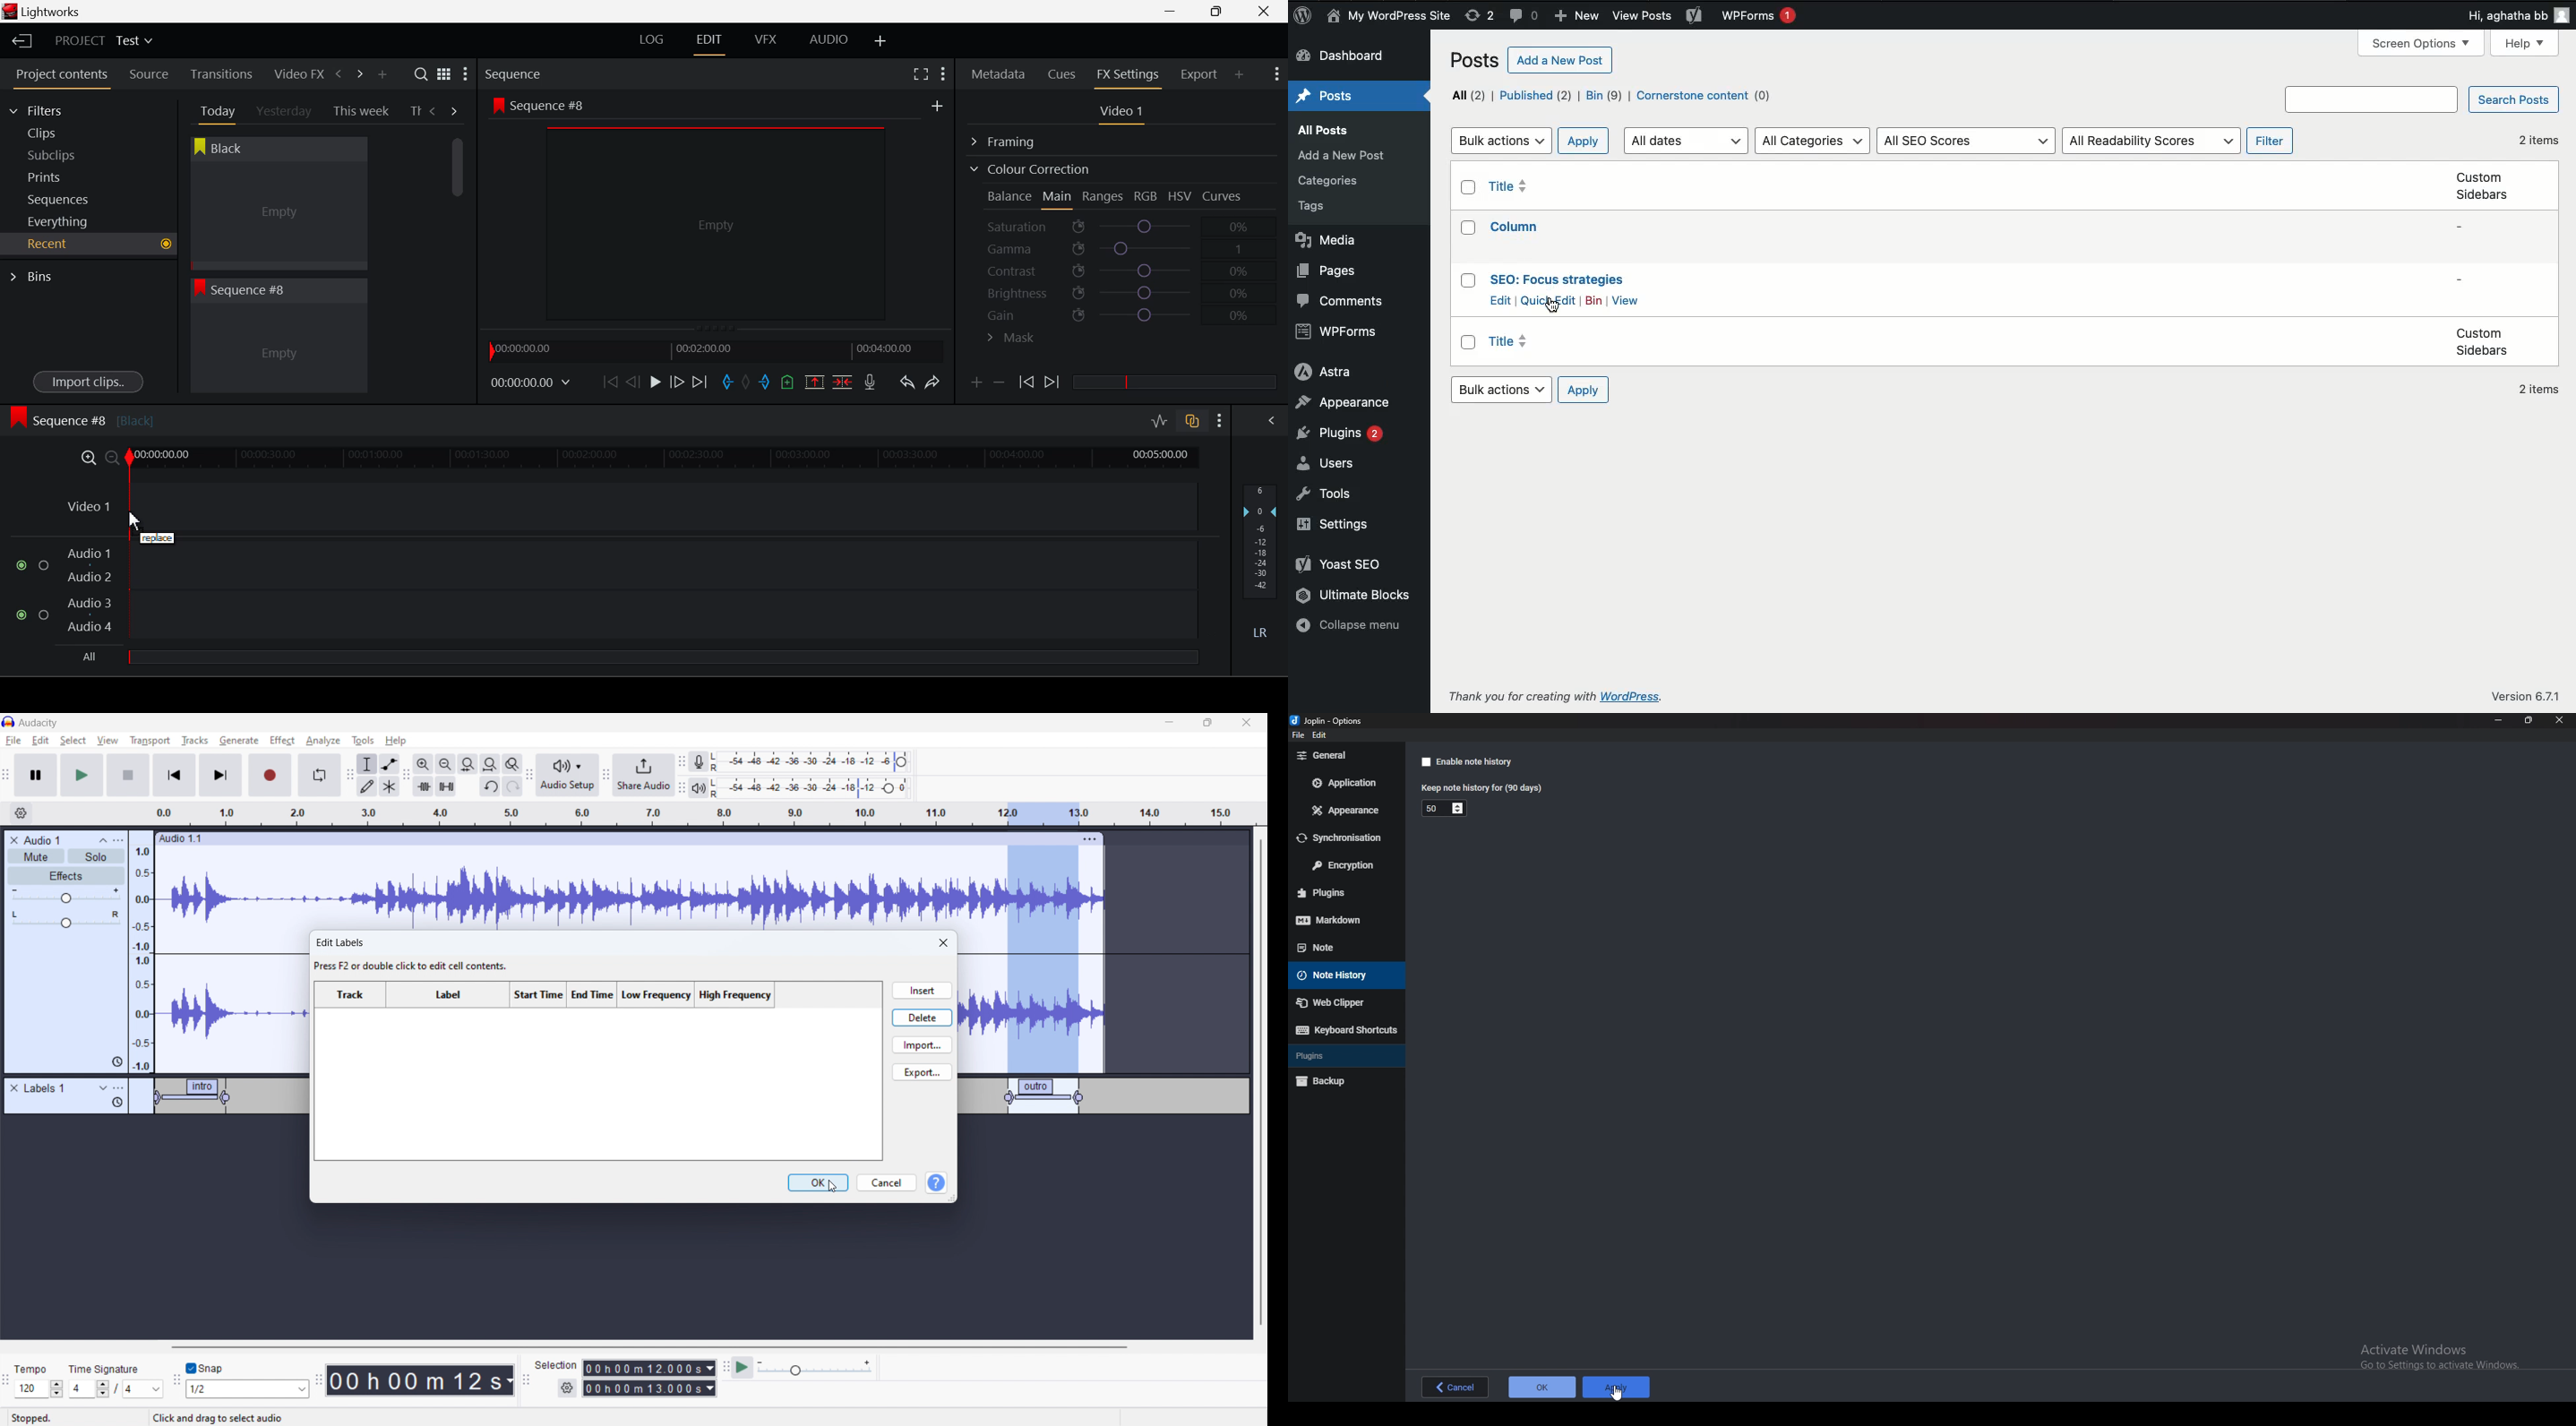  Describe the element at coordinates (843, 382) in the screenshot. I see `Delete/Cut` at that location.